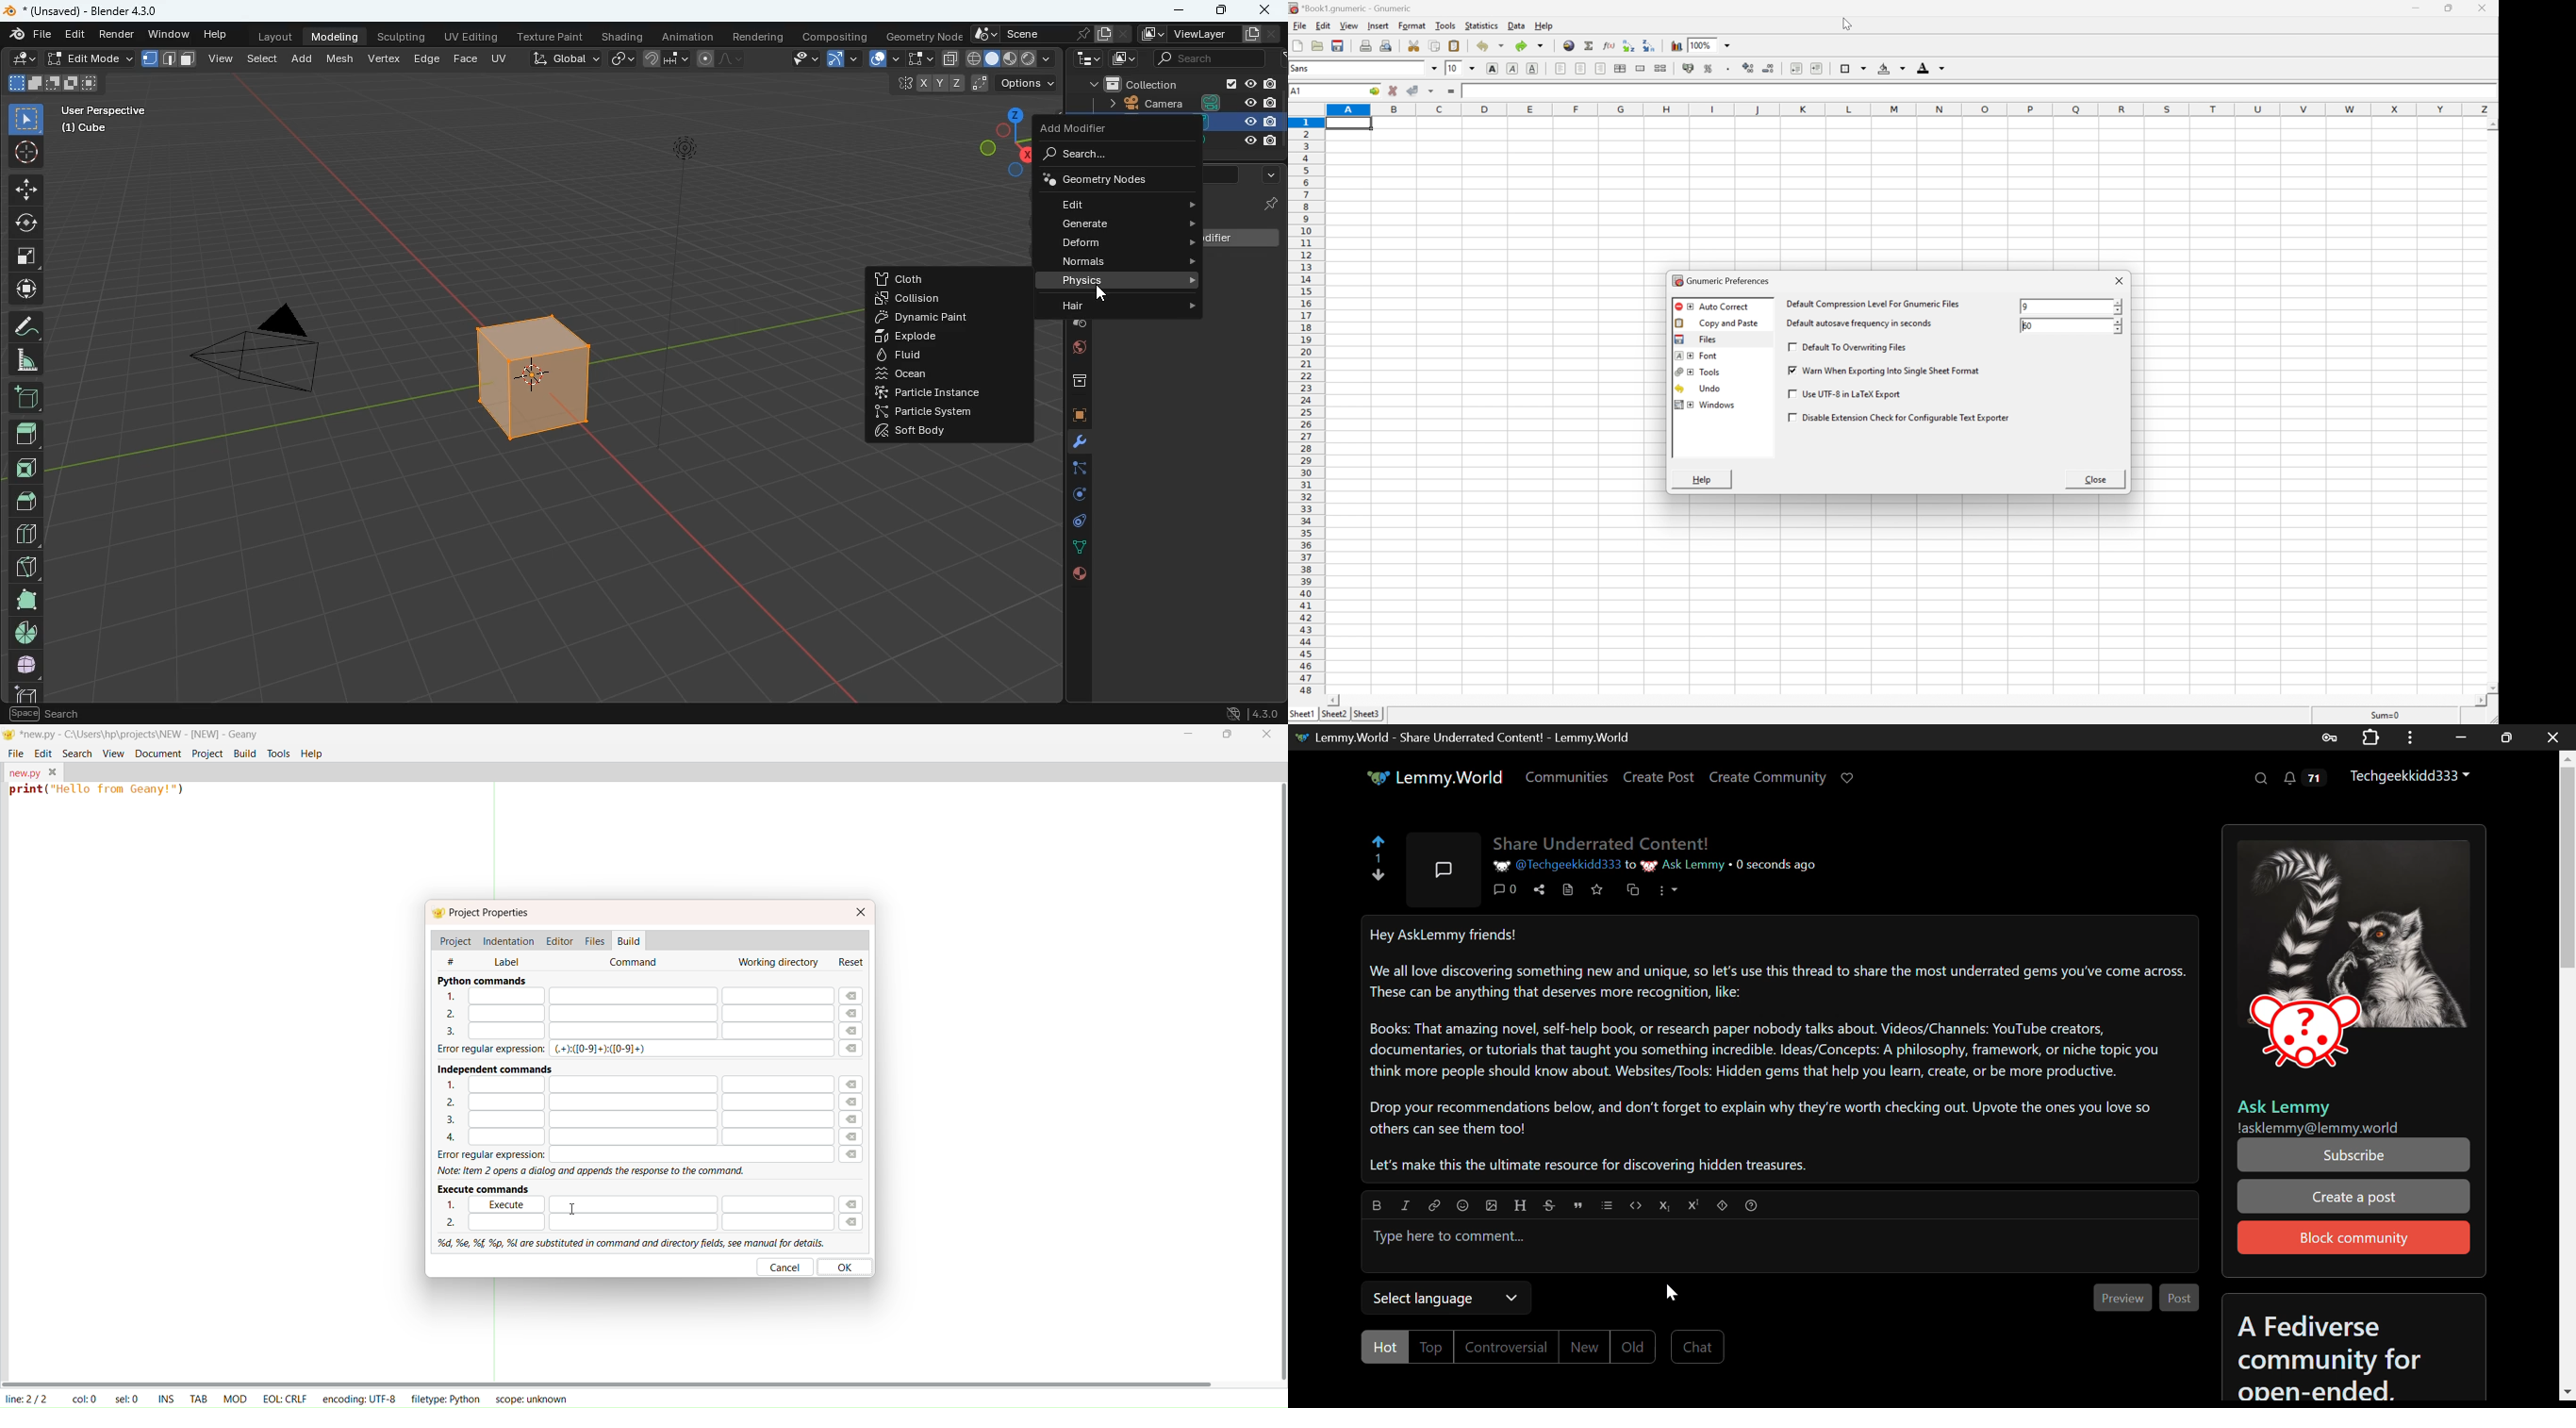 This screenshot has height=1428, width=2576. I want to click on file, so click(1298, 25).